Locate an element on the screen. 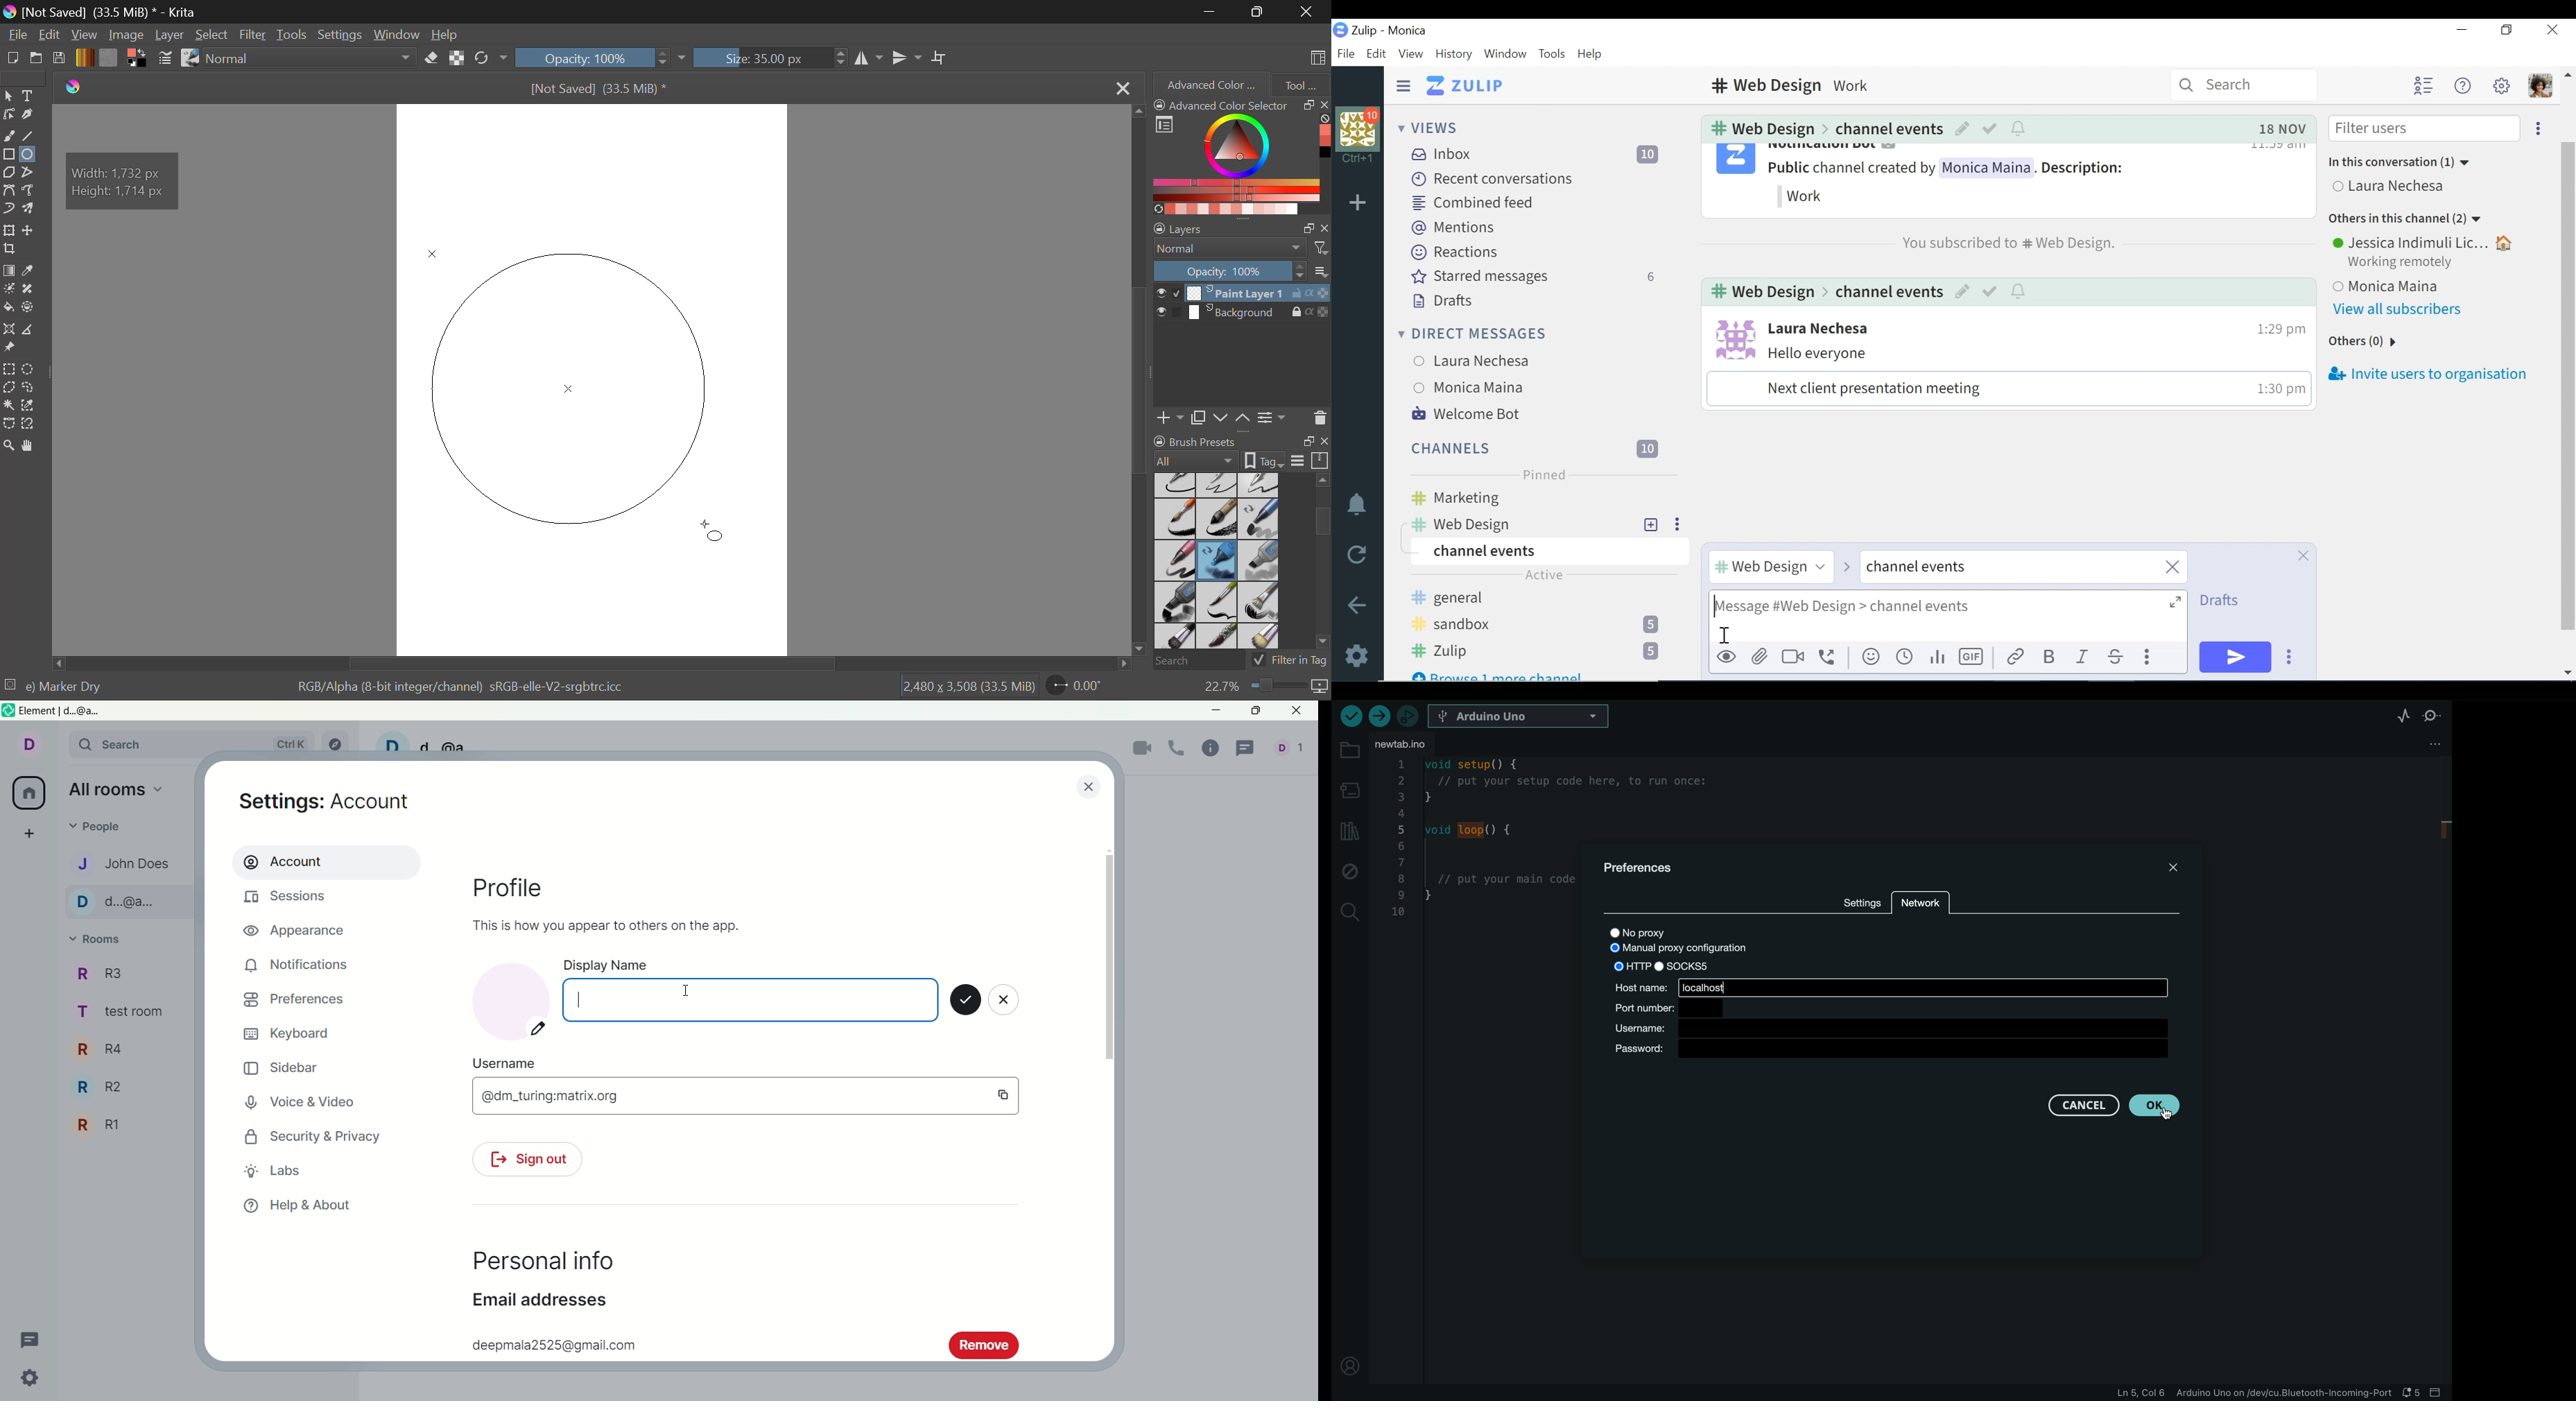  View is located at coordinates (1410, 53).